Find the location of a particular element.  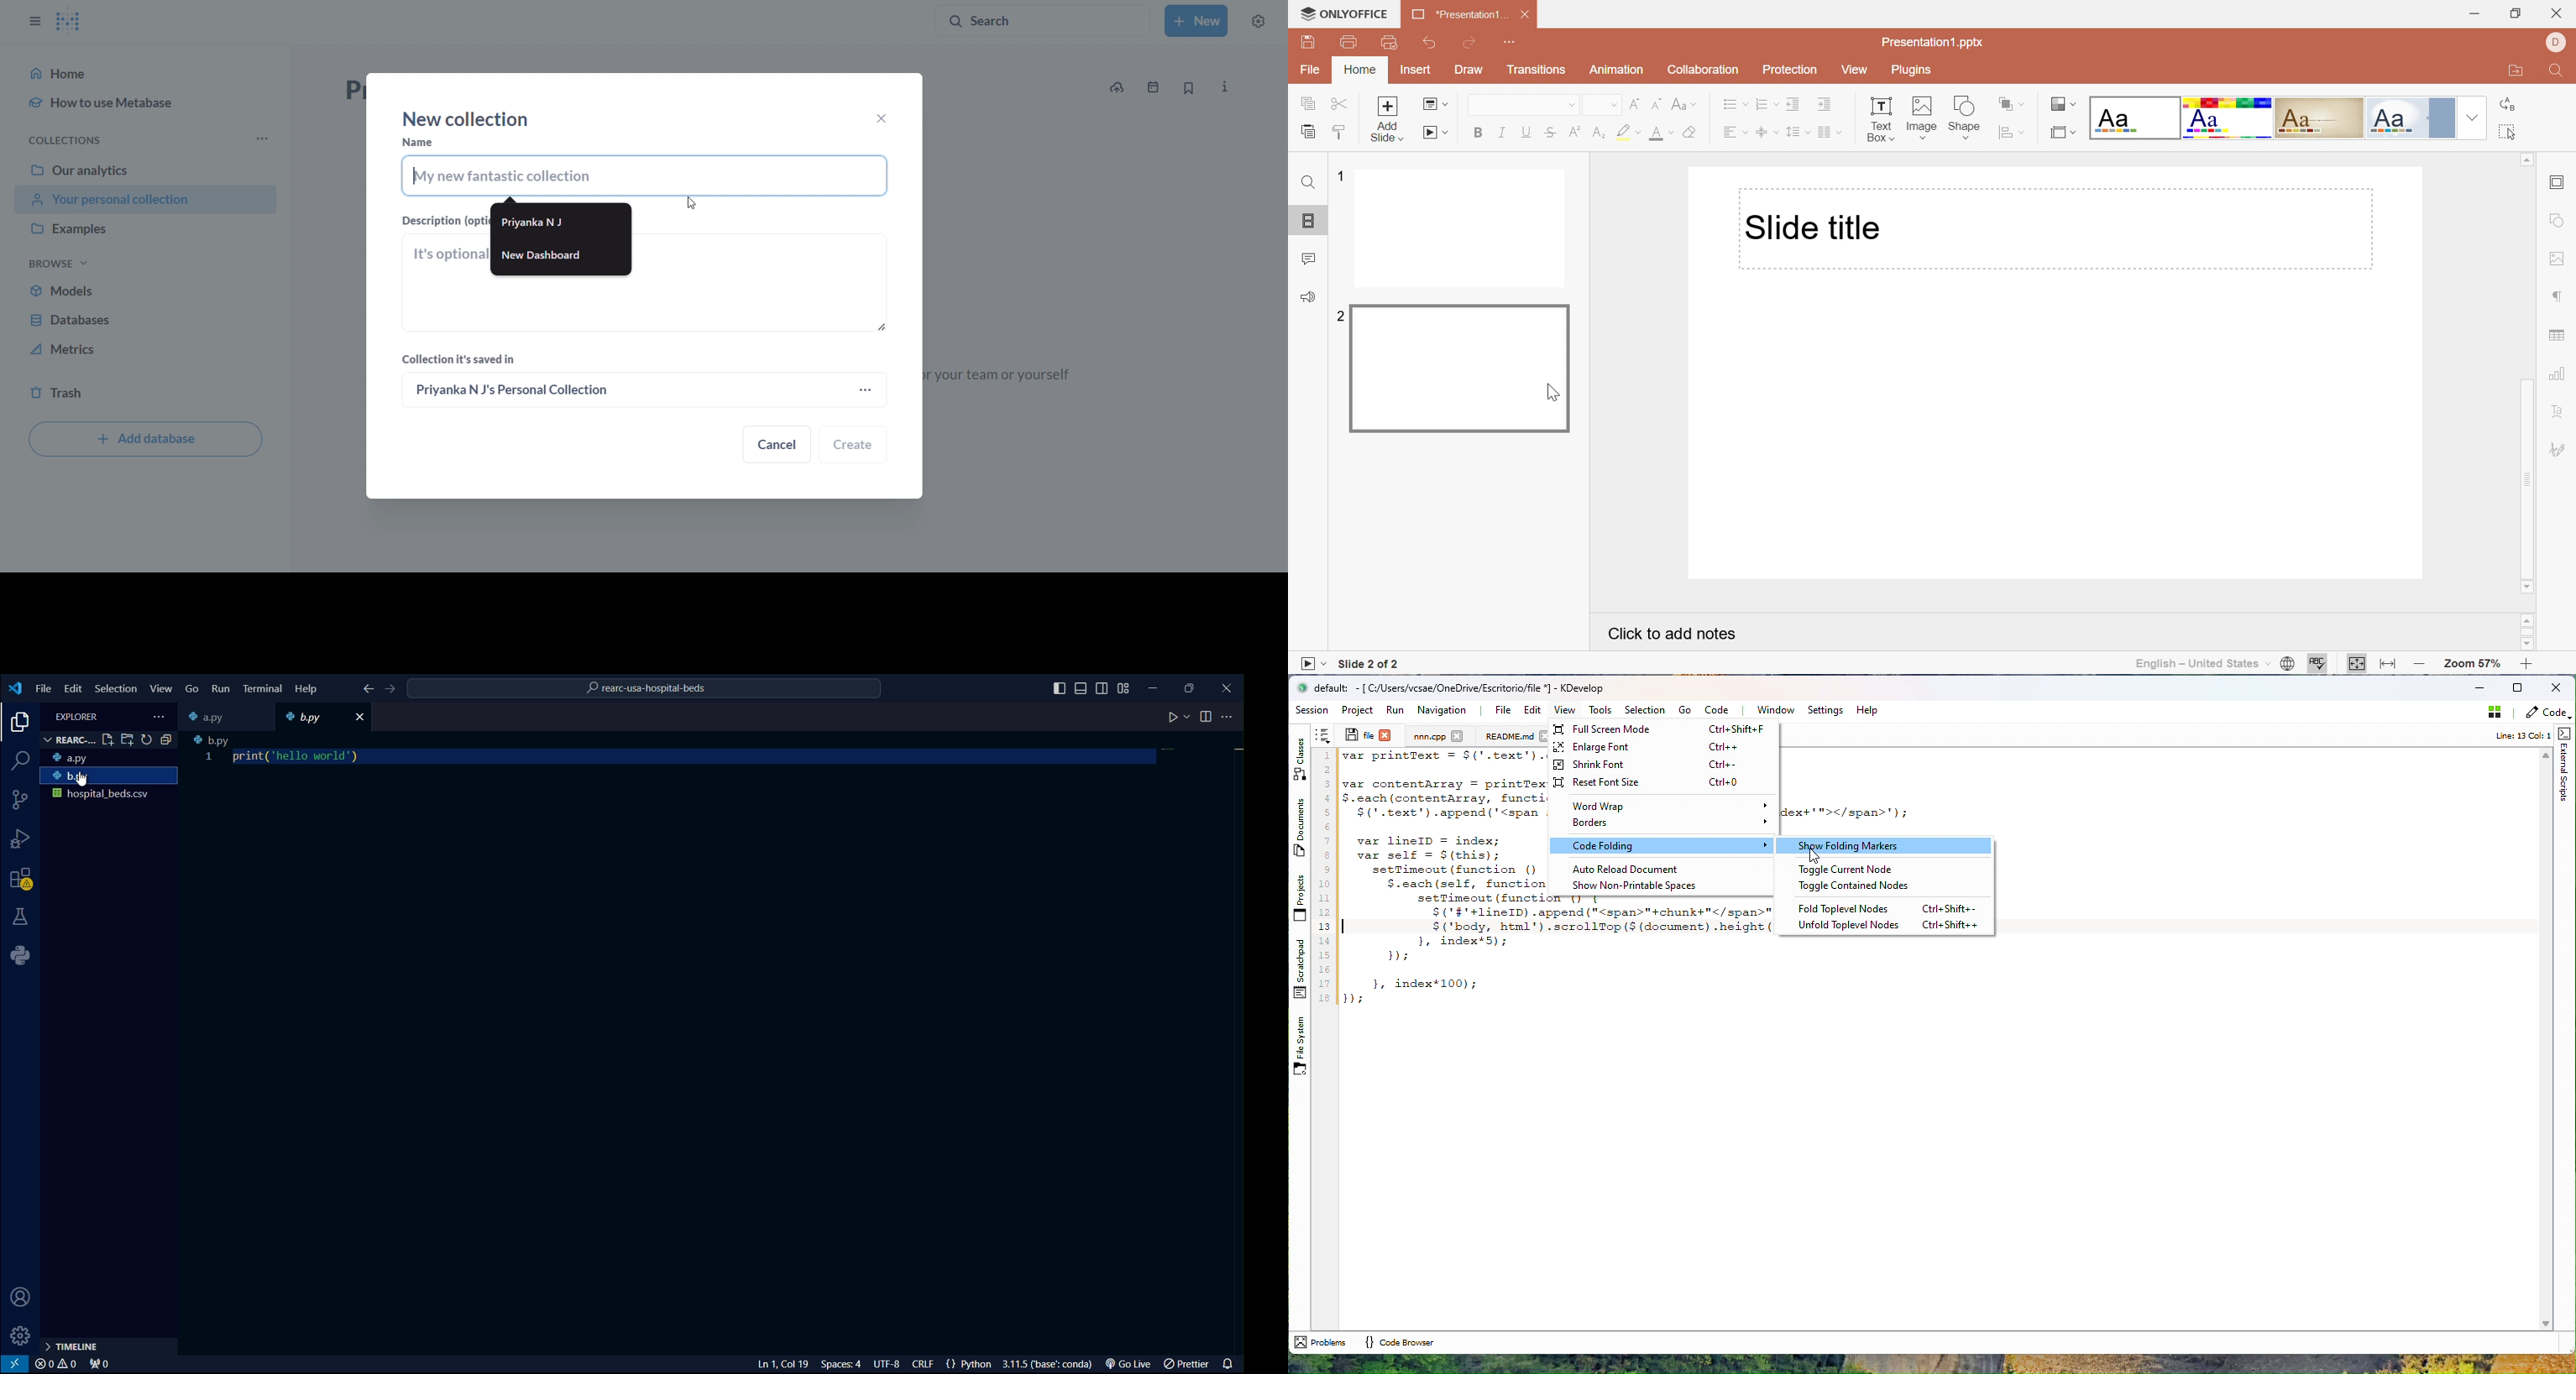

Insert Columns is located at coordinates (1830, 133).